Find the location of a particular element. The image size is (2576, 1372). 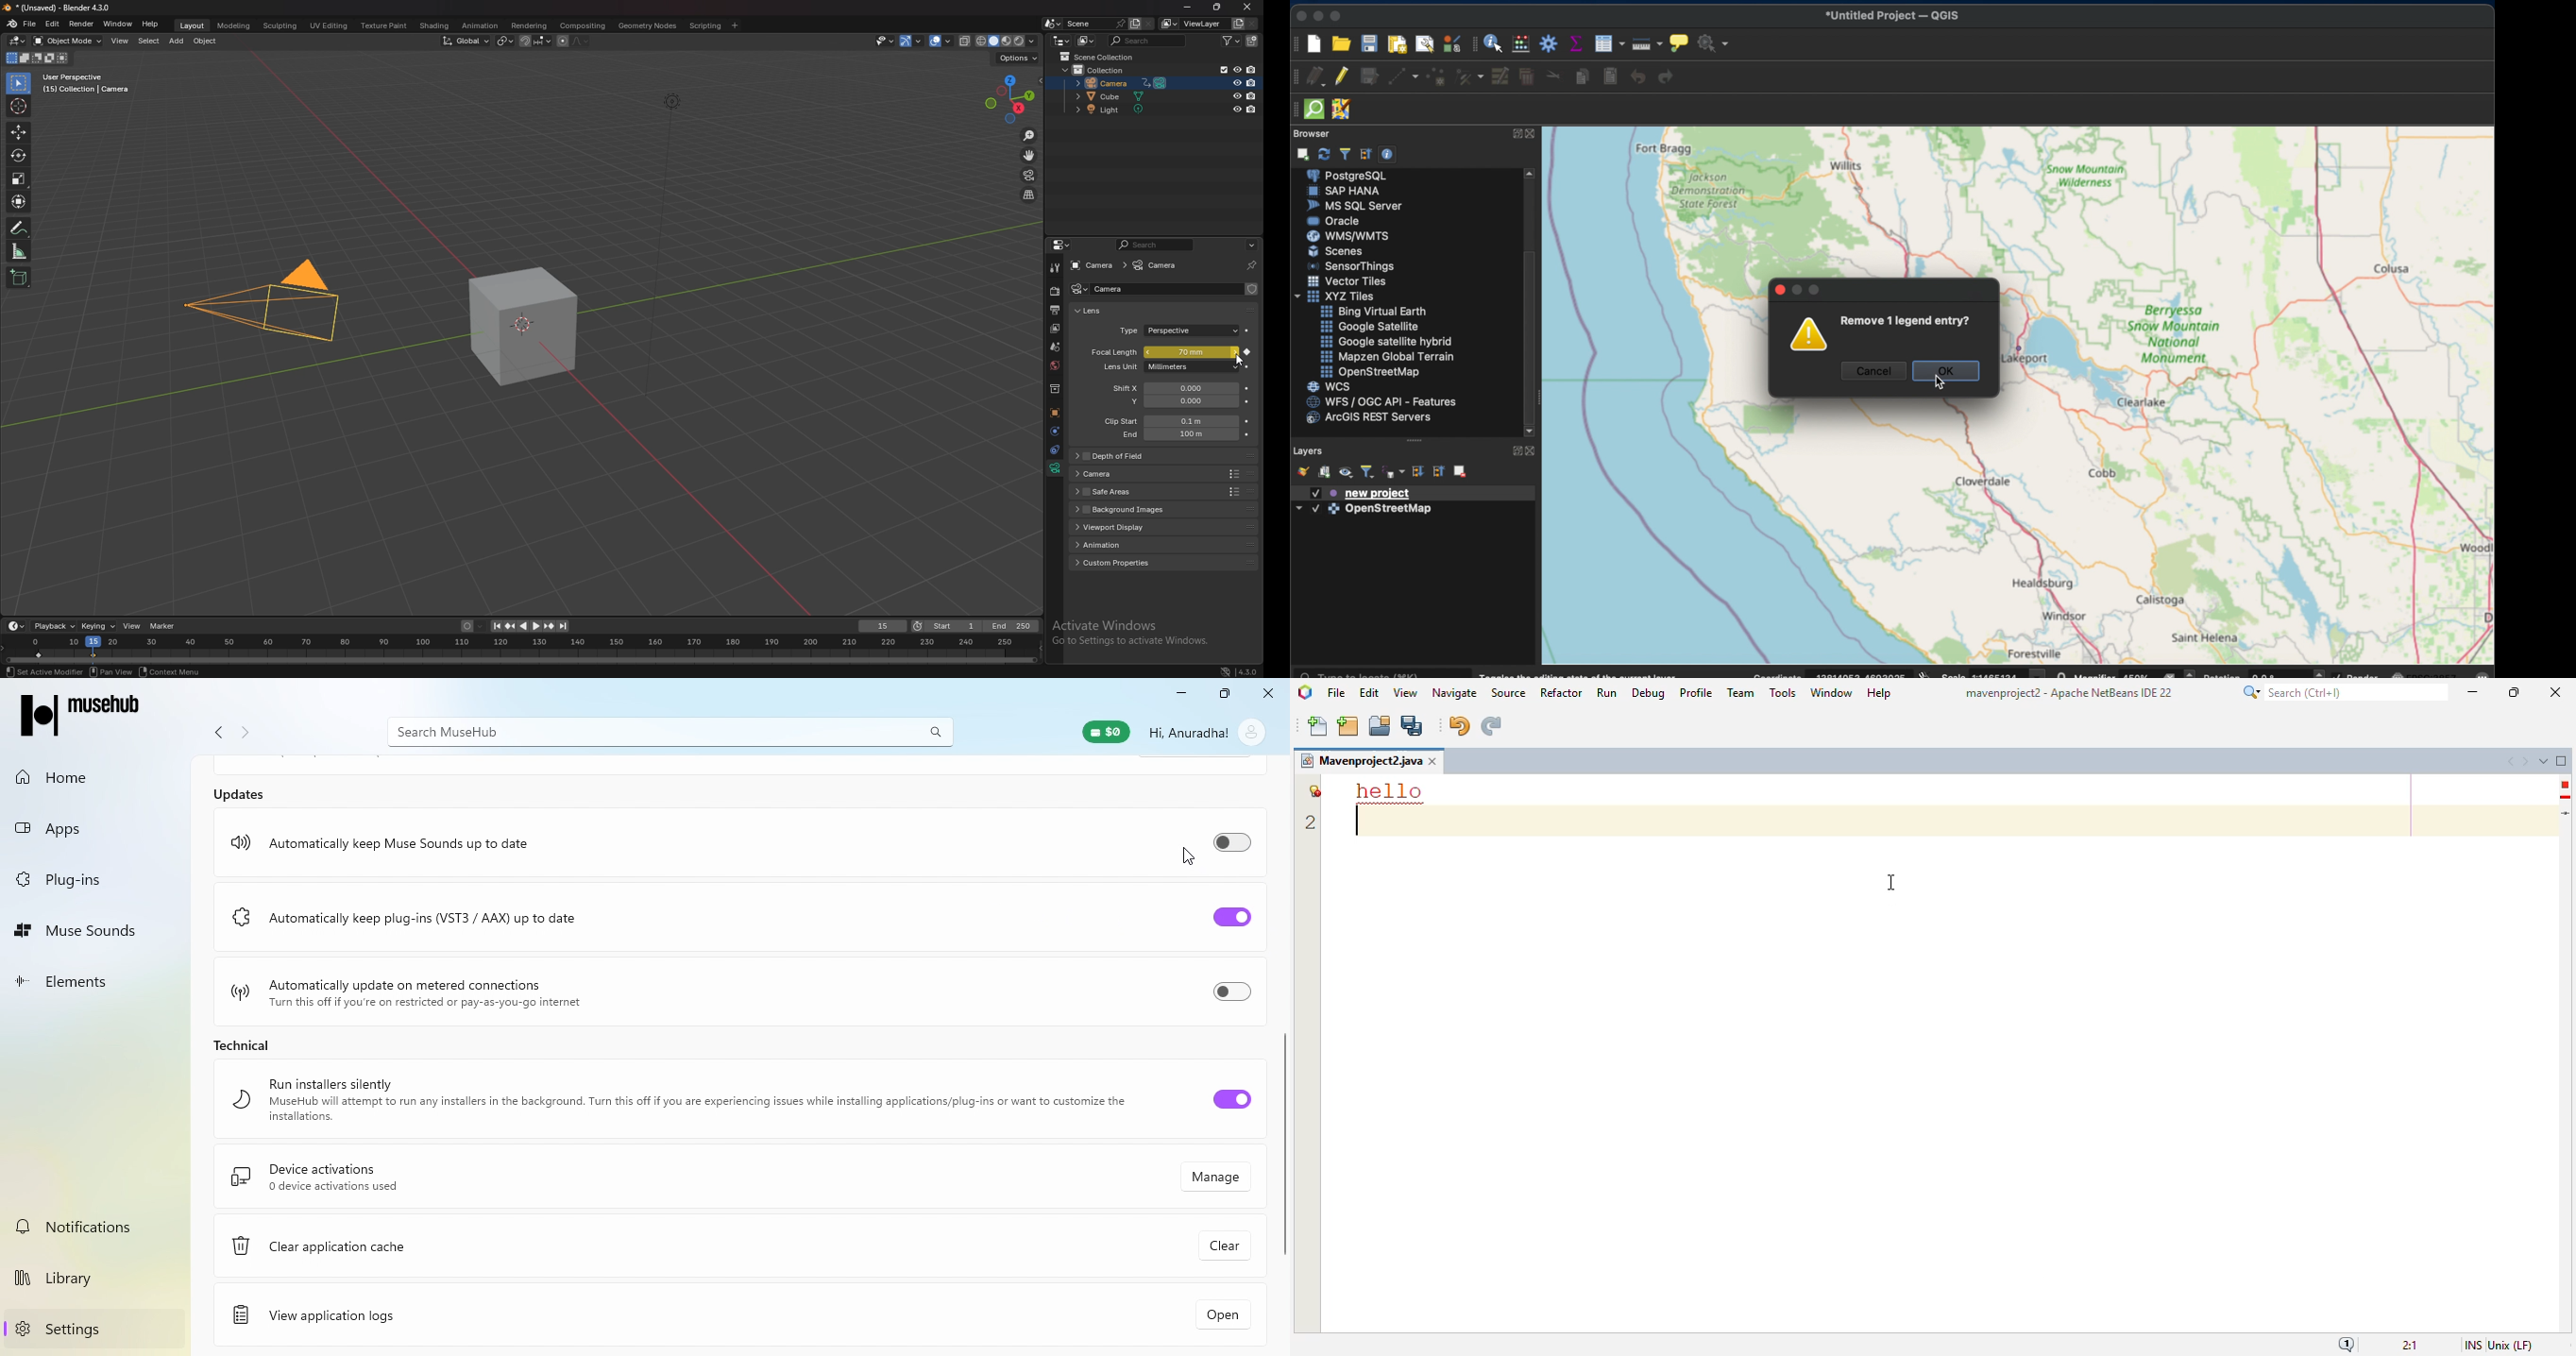

open  layer styling panel is located at coordinates (1301, 470).